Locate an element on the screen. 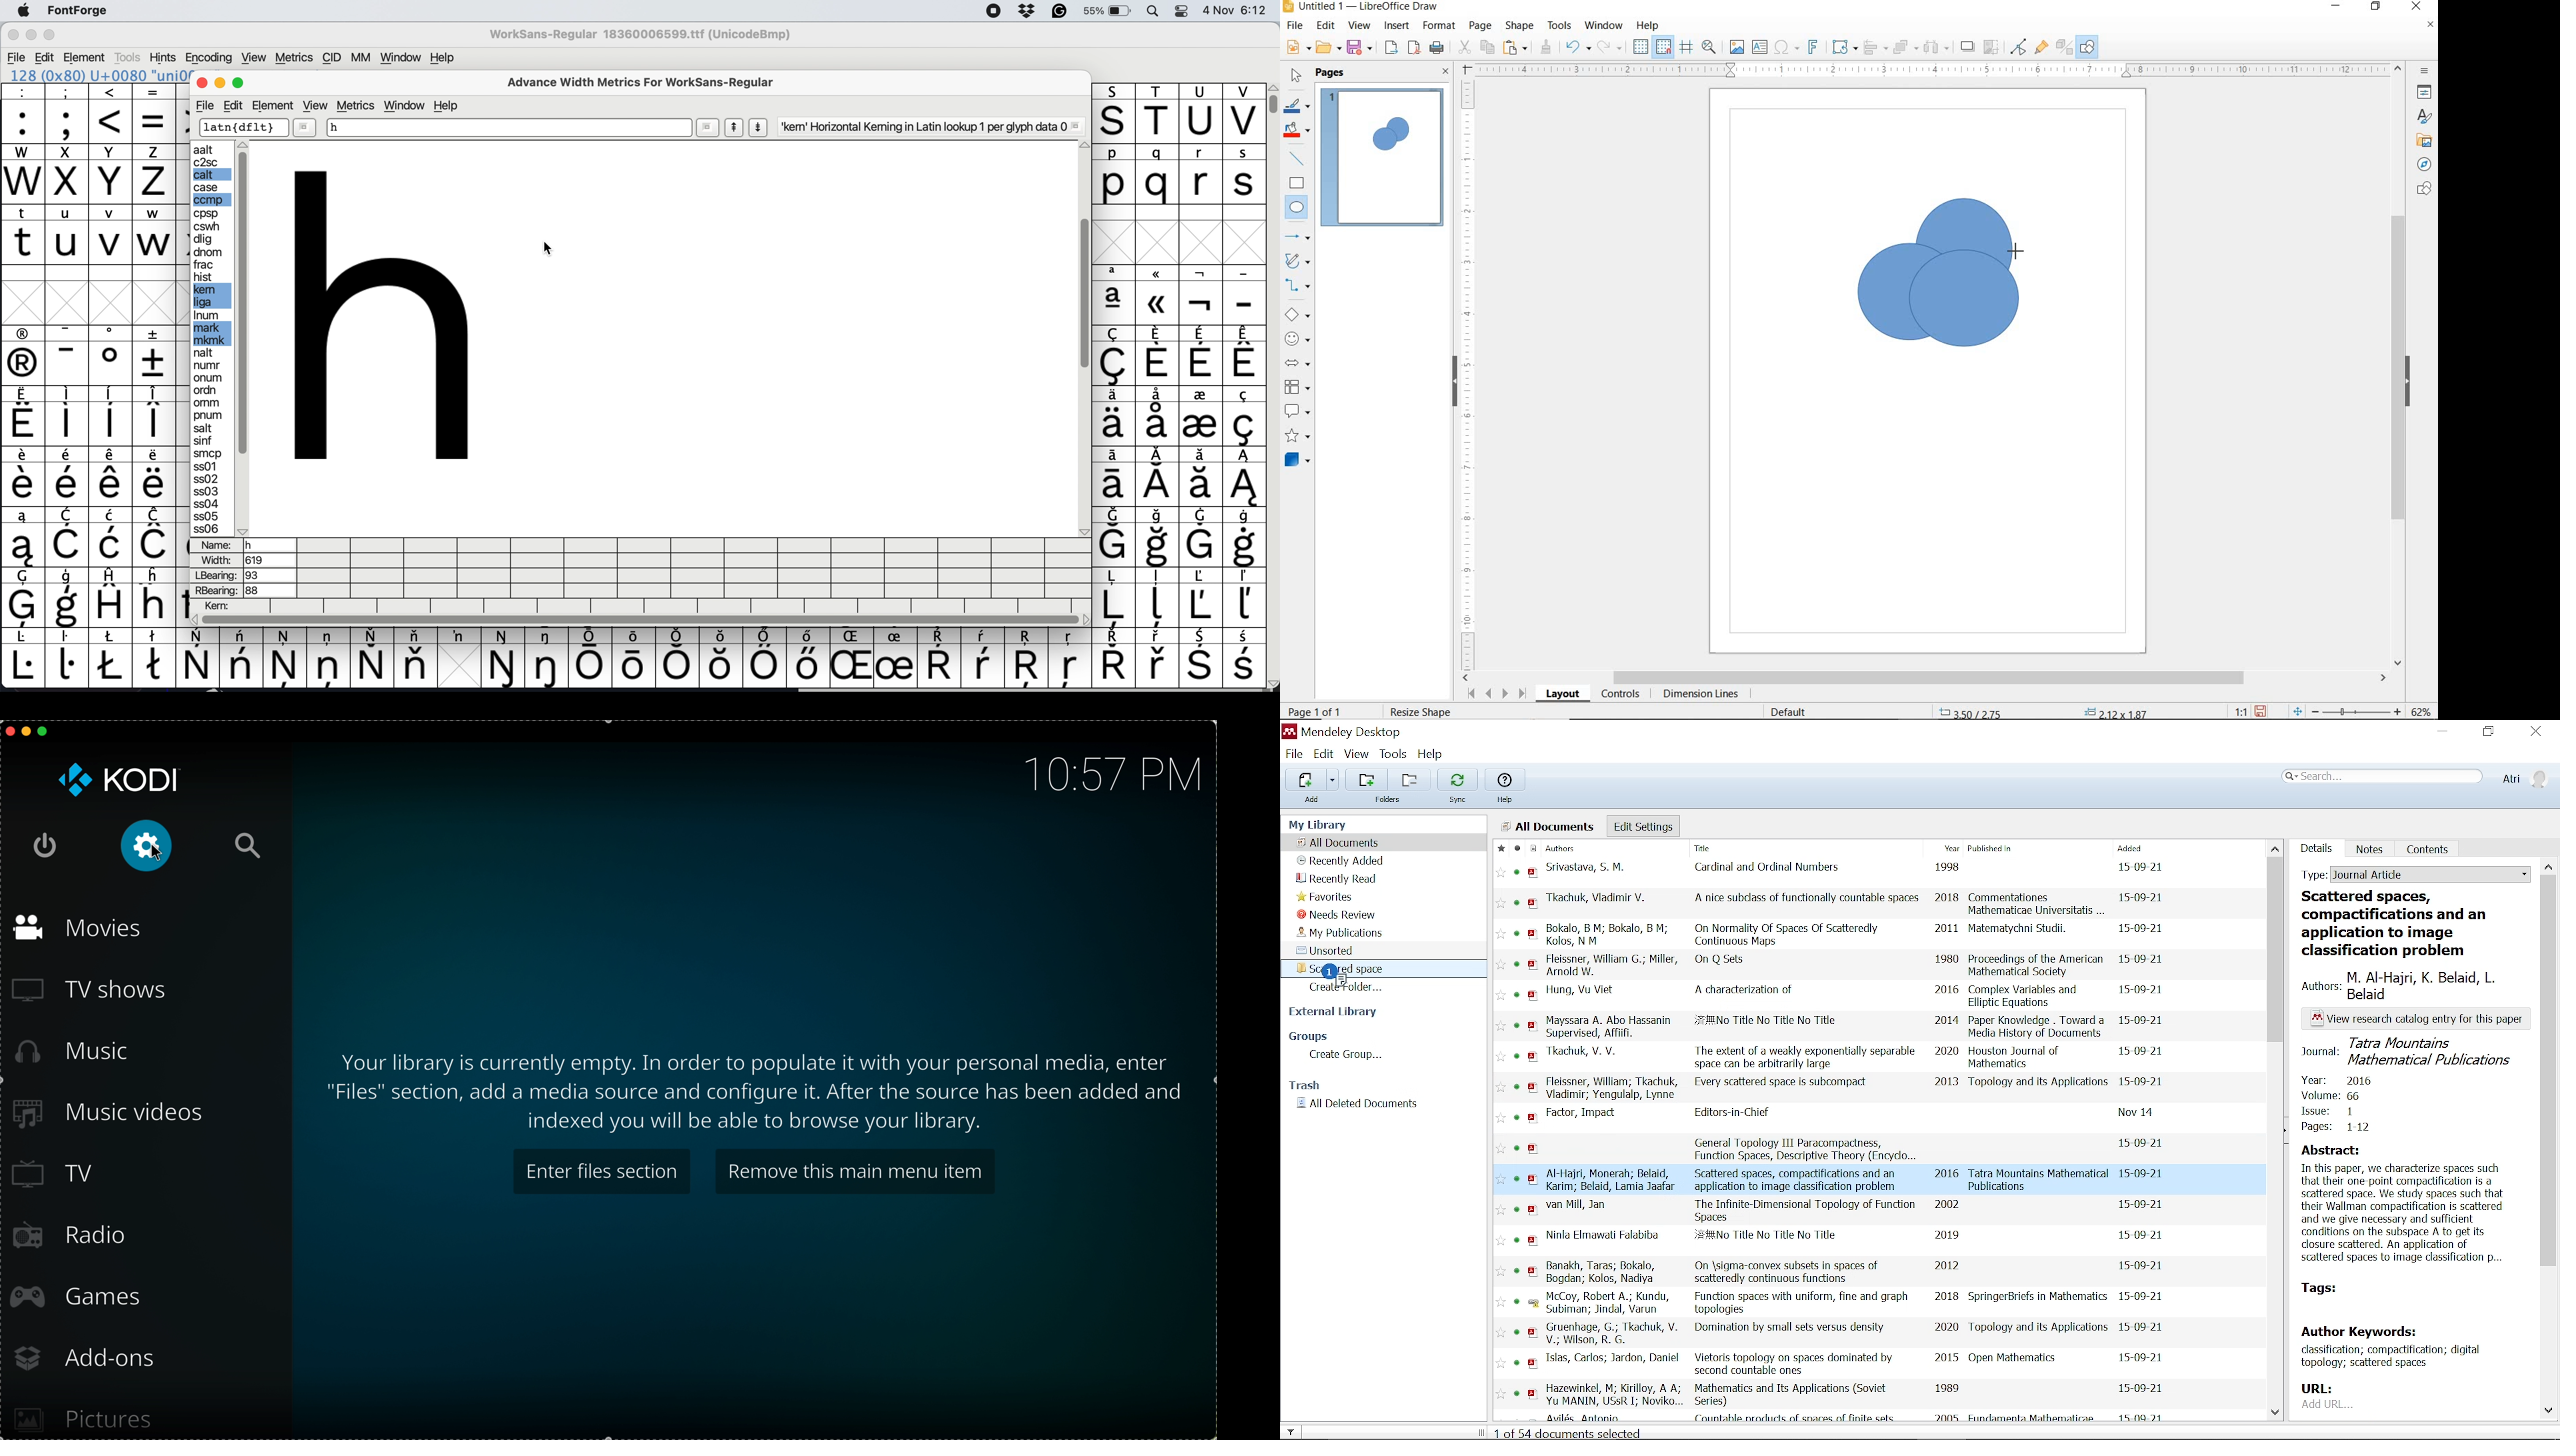  change sidebar width is located at coordinates (1480, 1432).